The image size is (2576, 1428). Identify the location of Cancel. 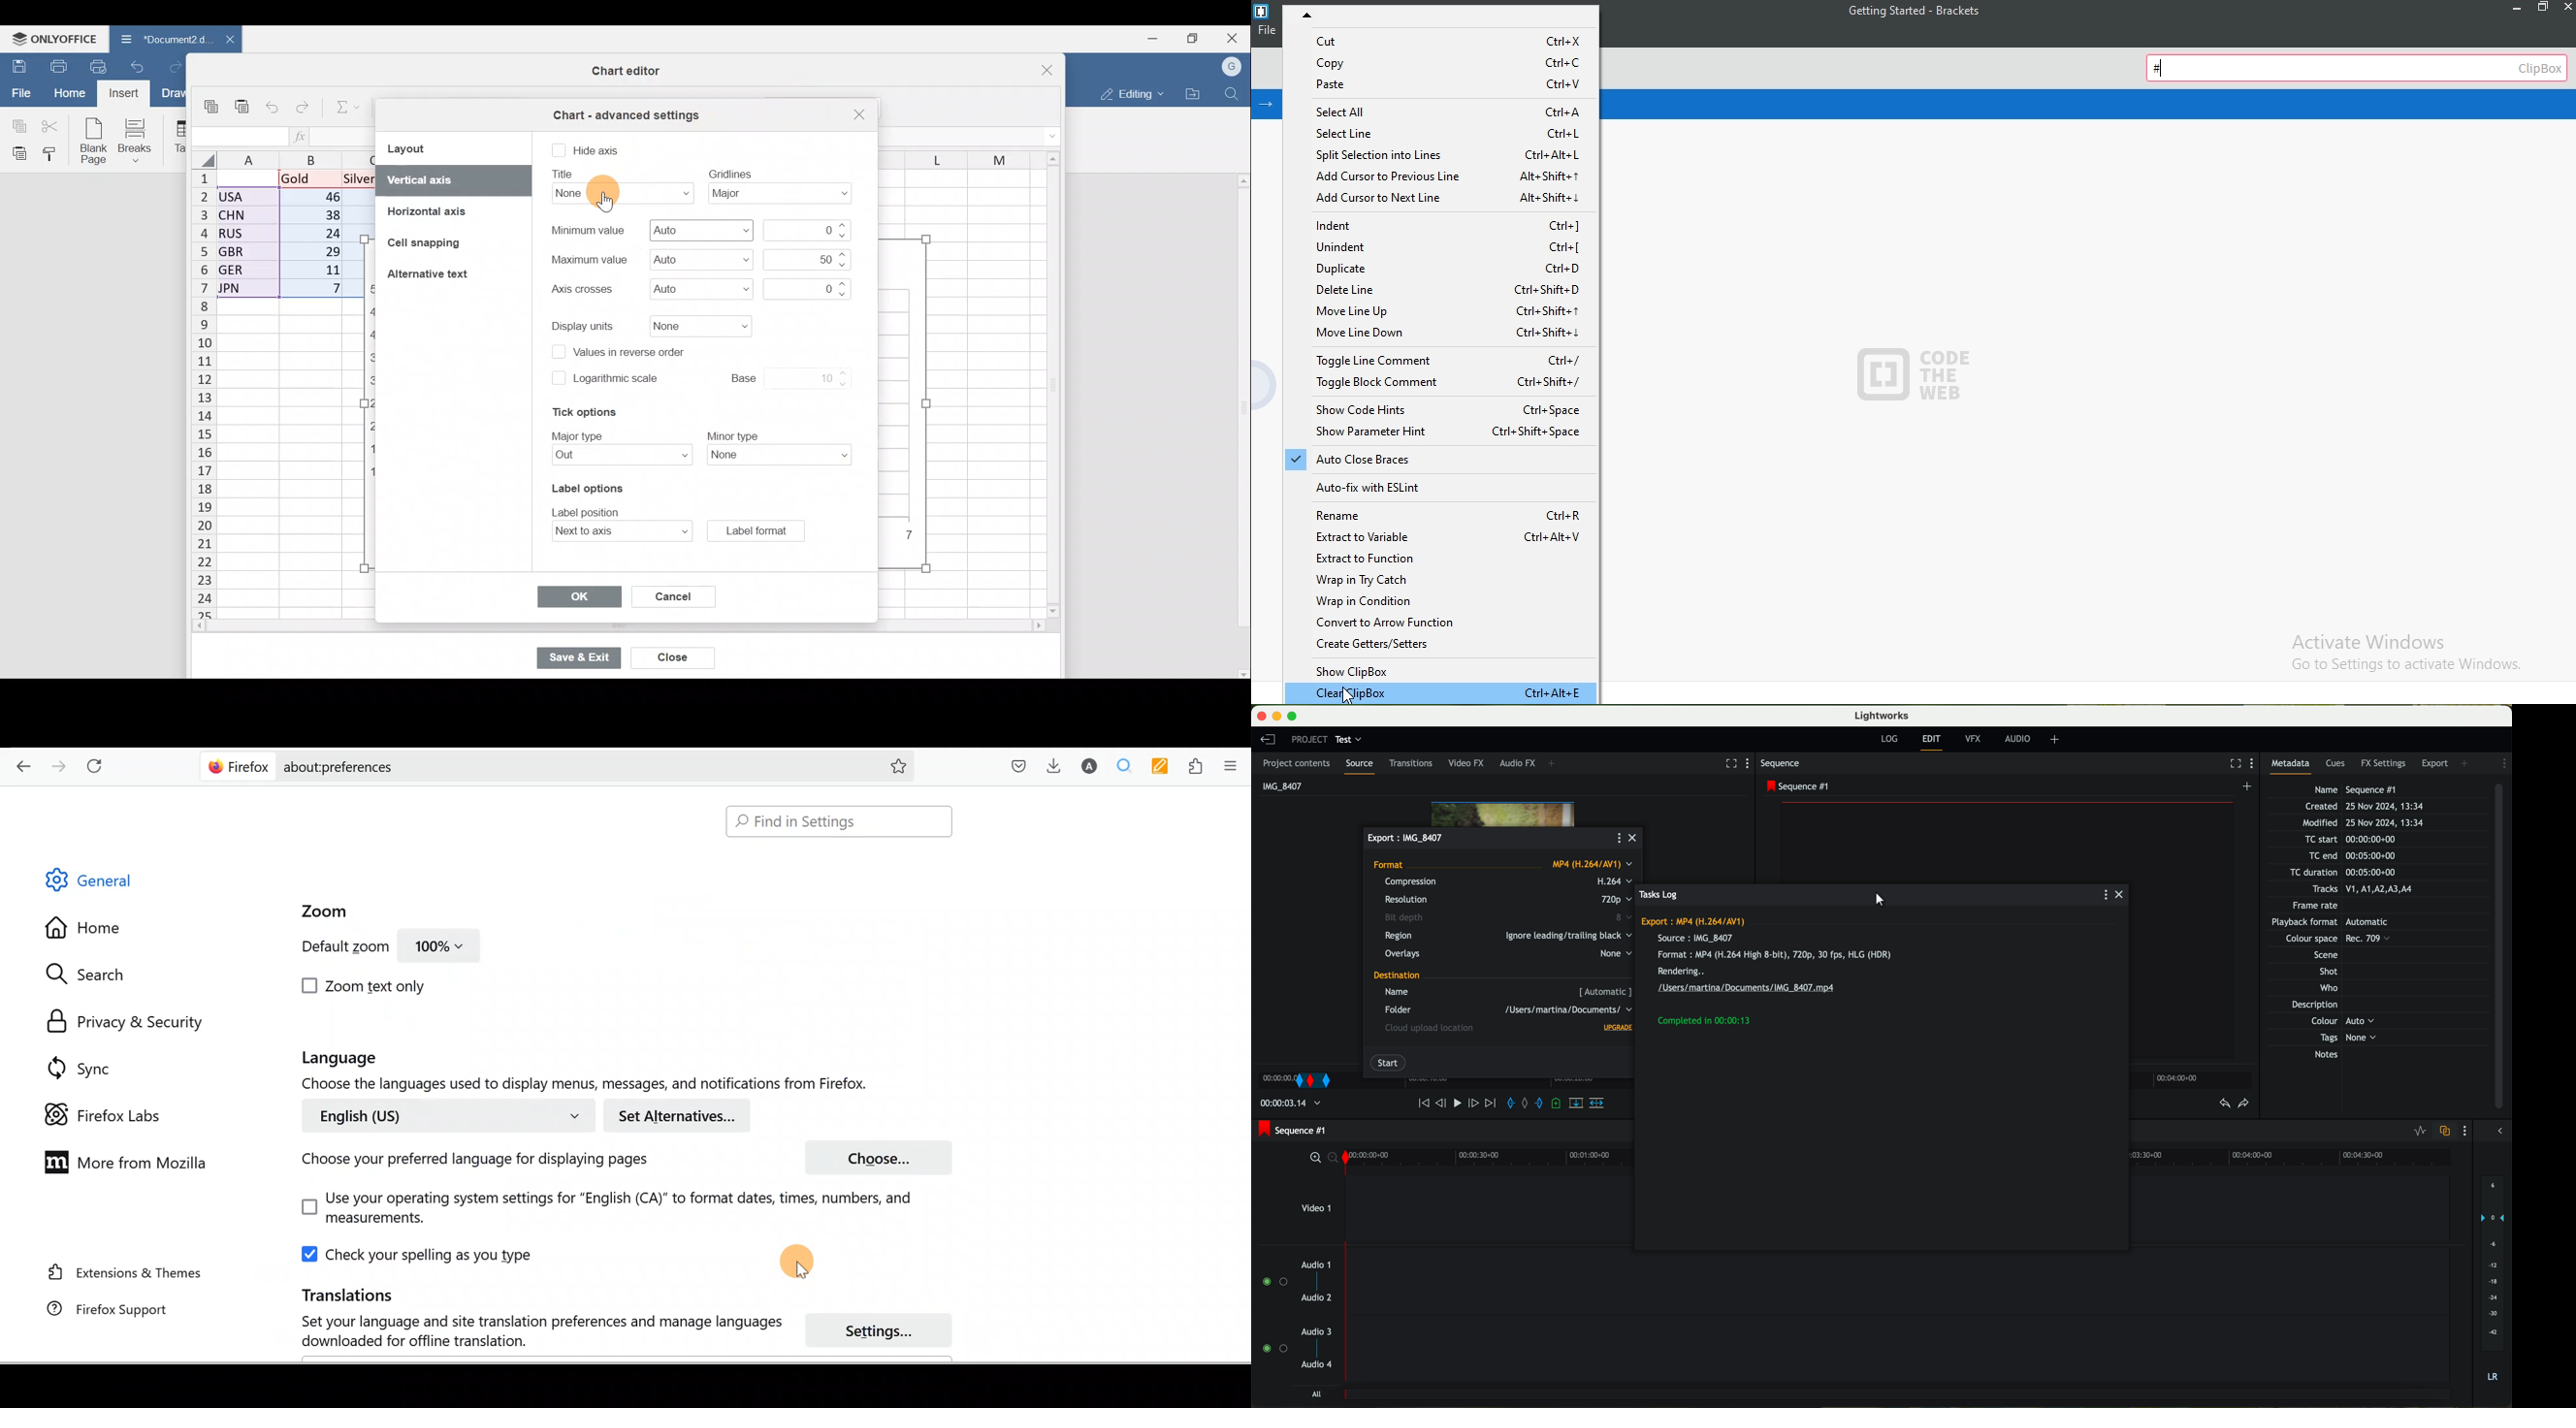
(669, 594).